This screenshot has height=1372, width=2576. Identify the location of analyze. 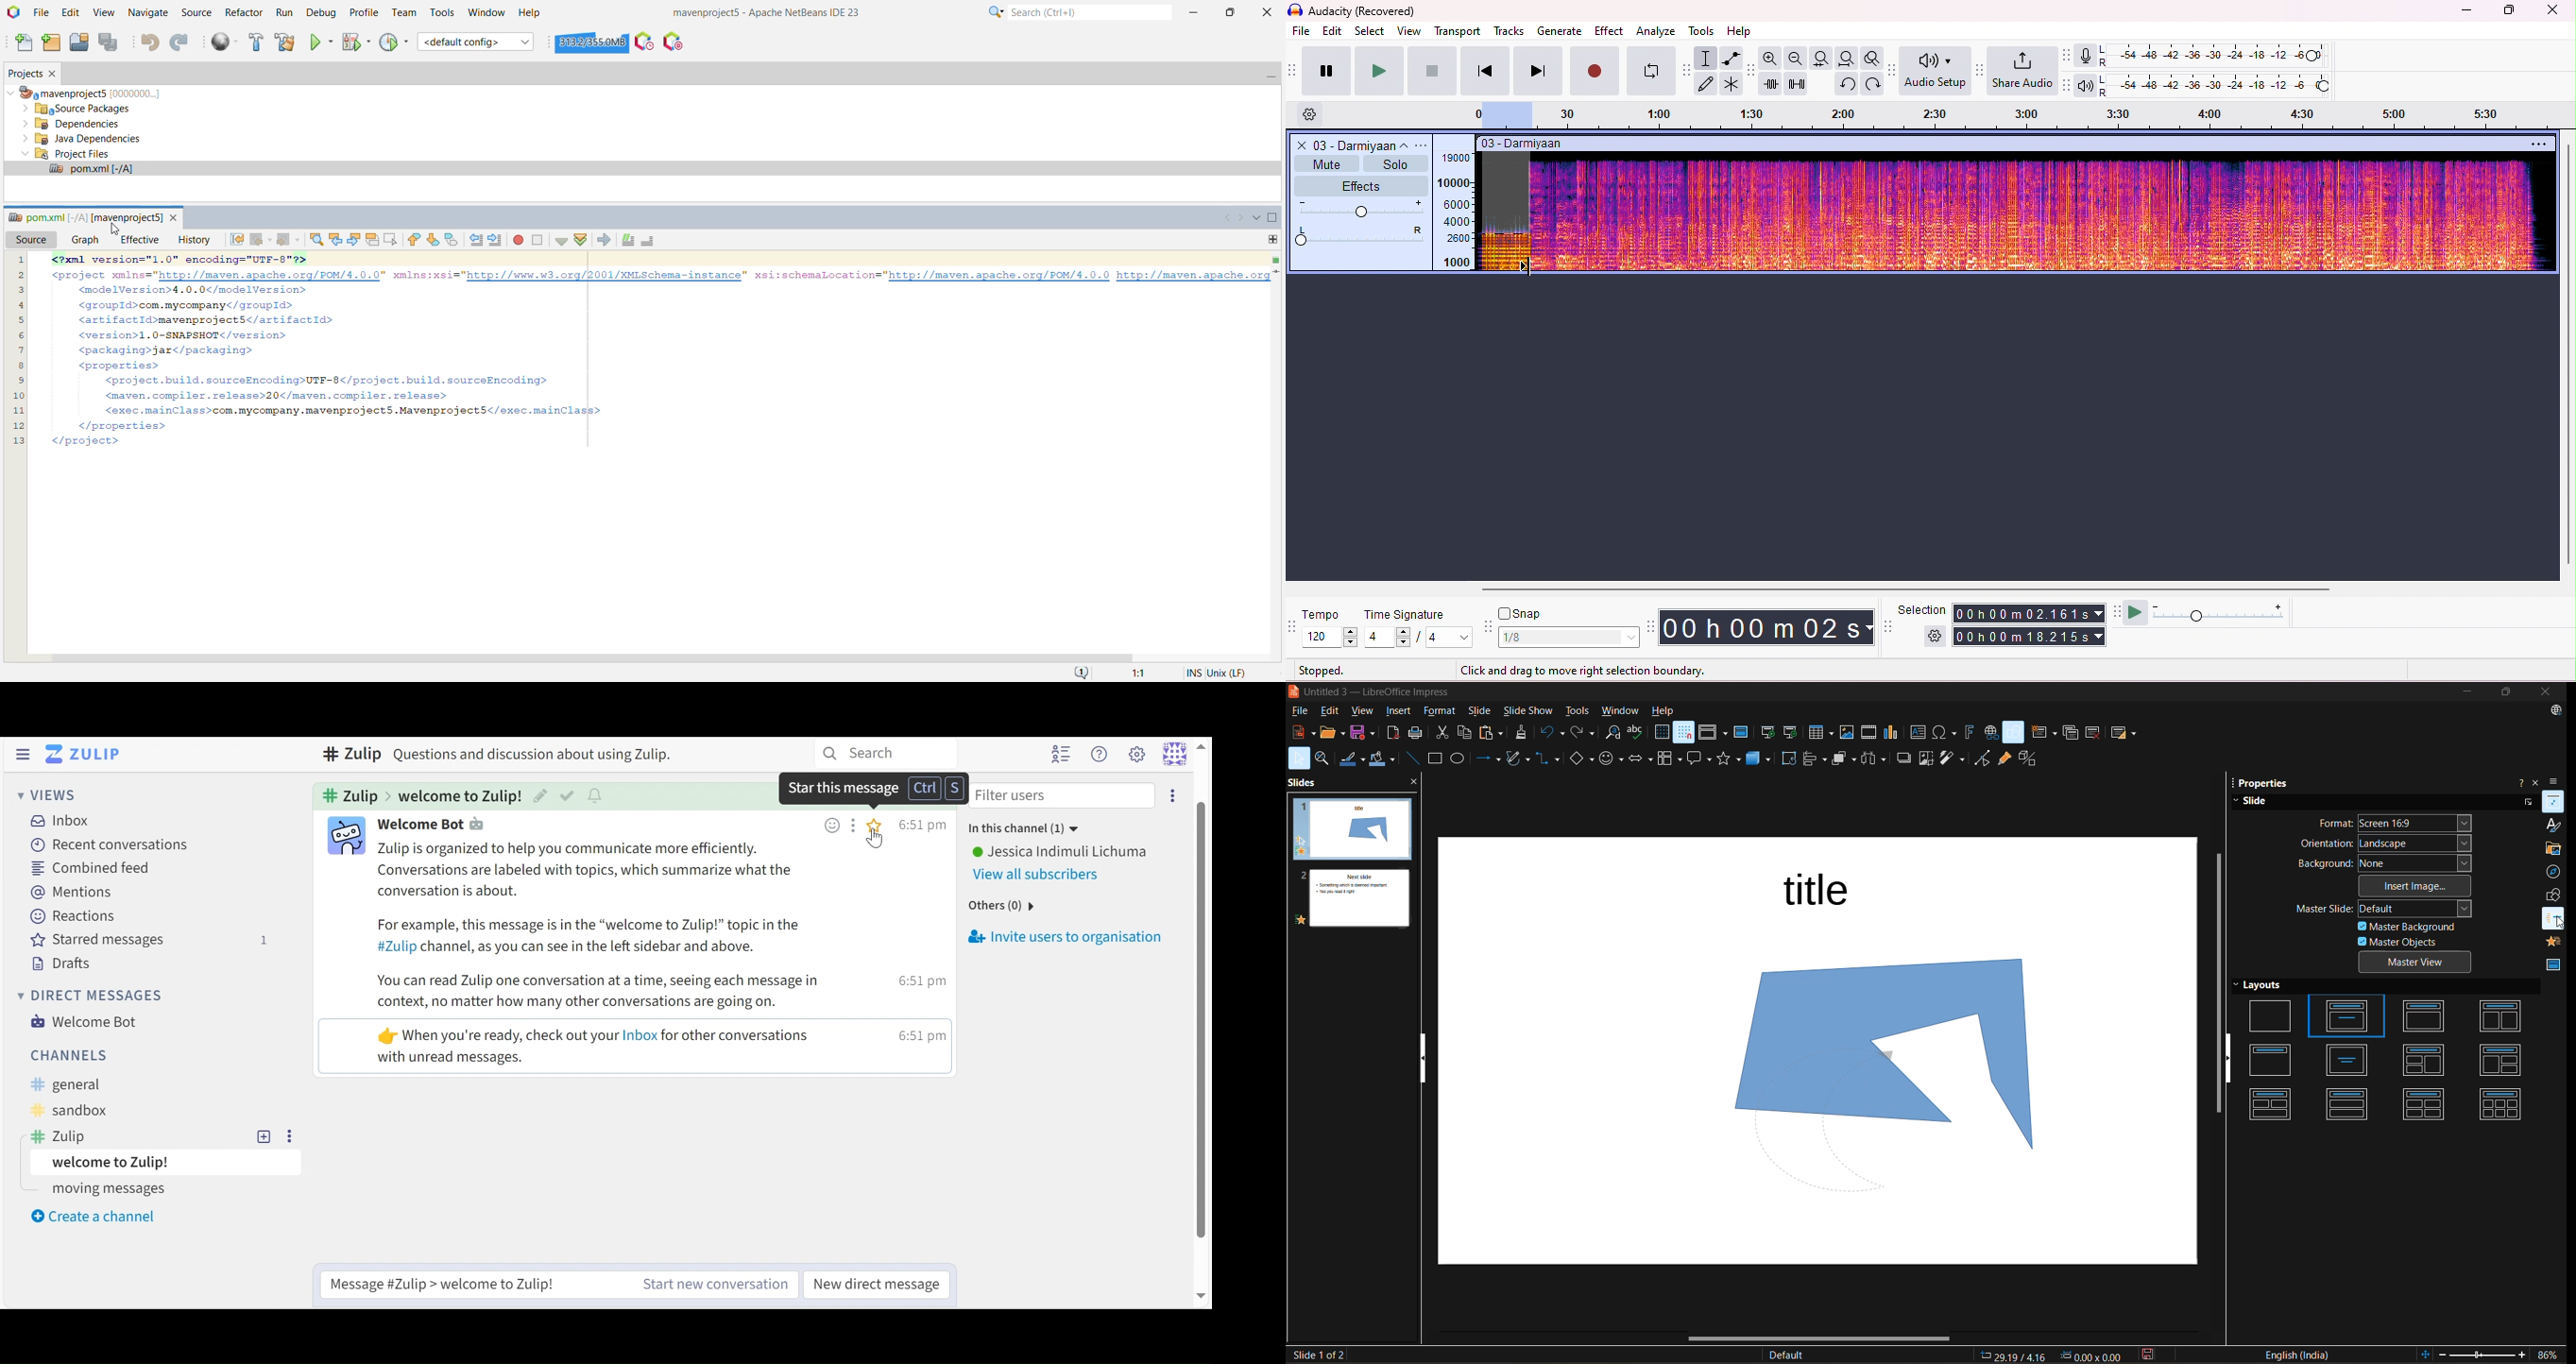
(1655, 31).